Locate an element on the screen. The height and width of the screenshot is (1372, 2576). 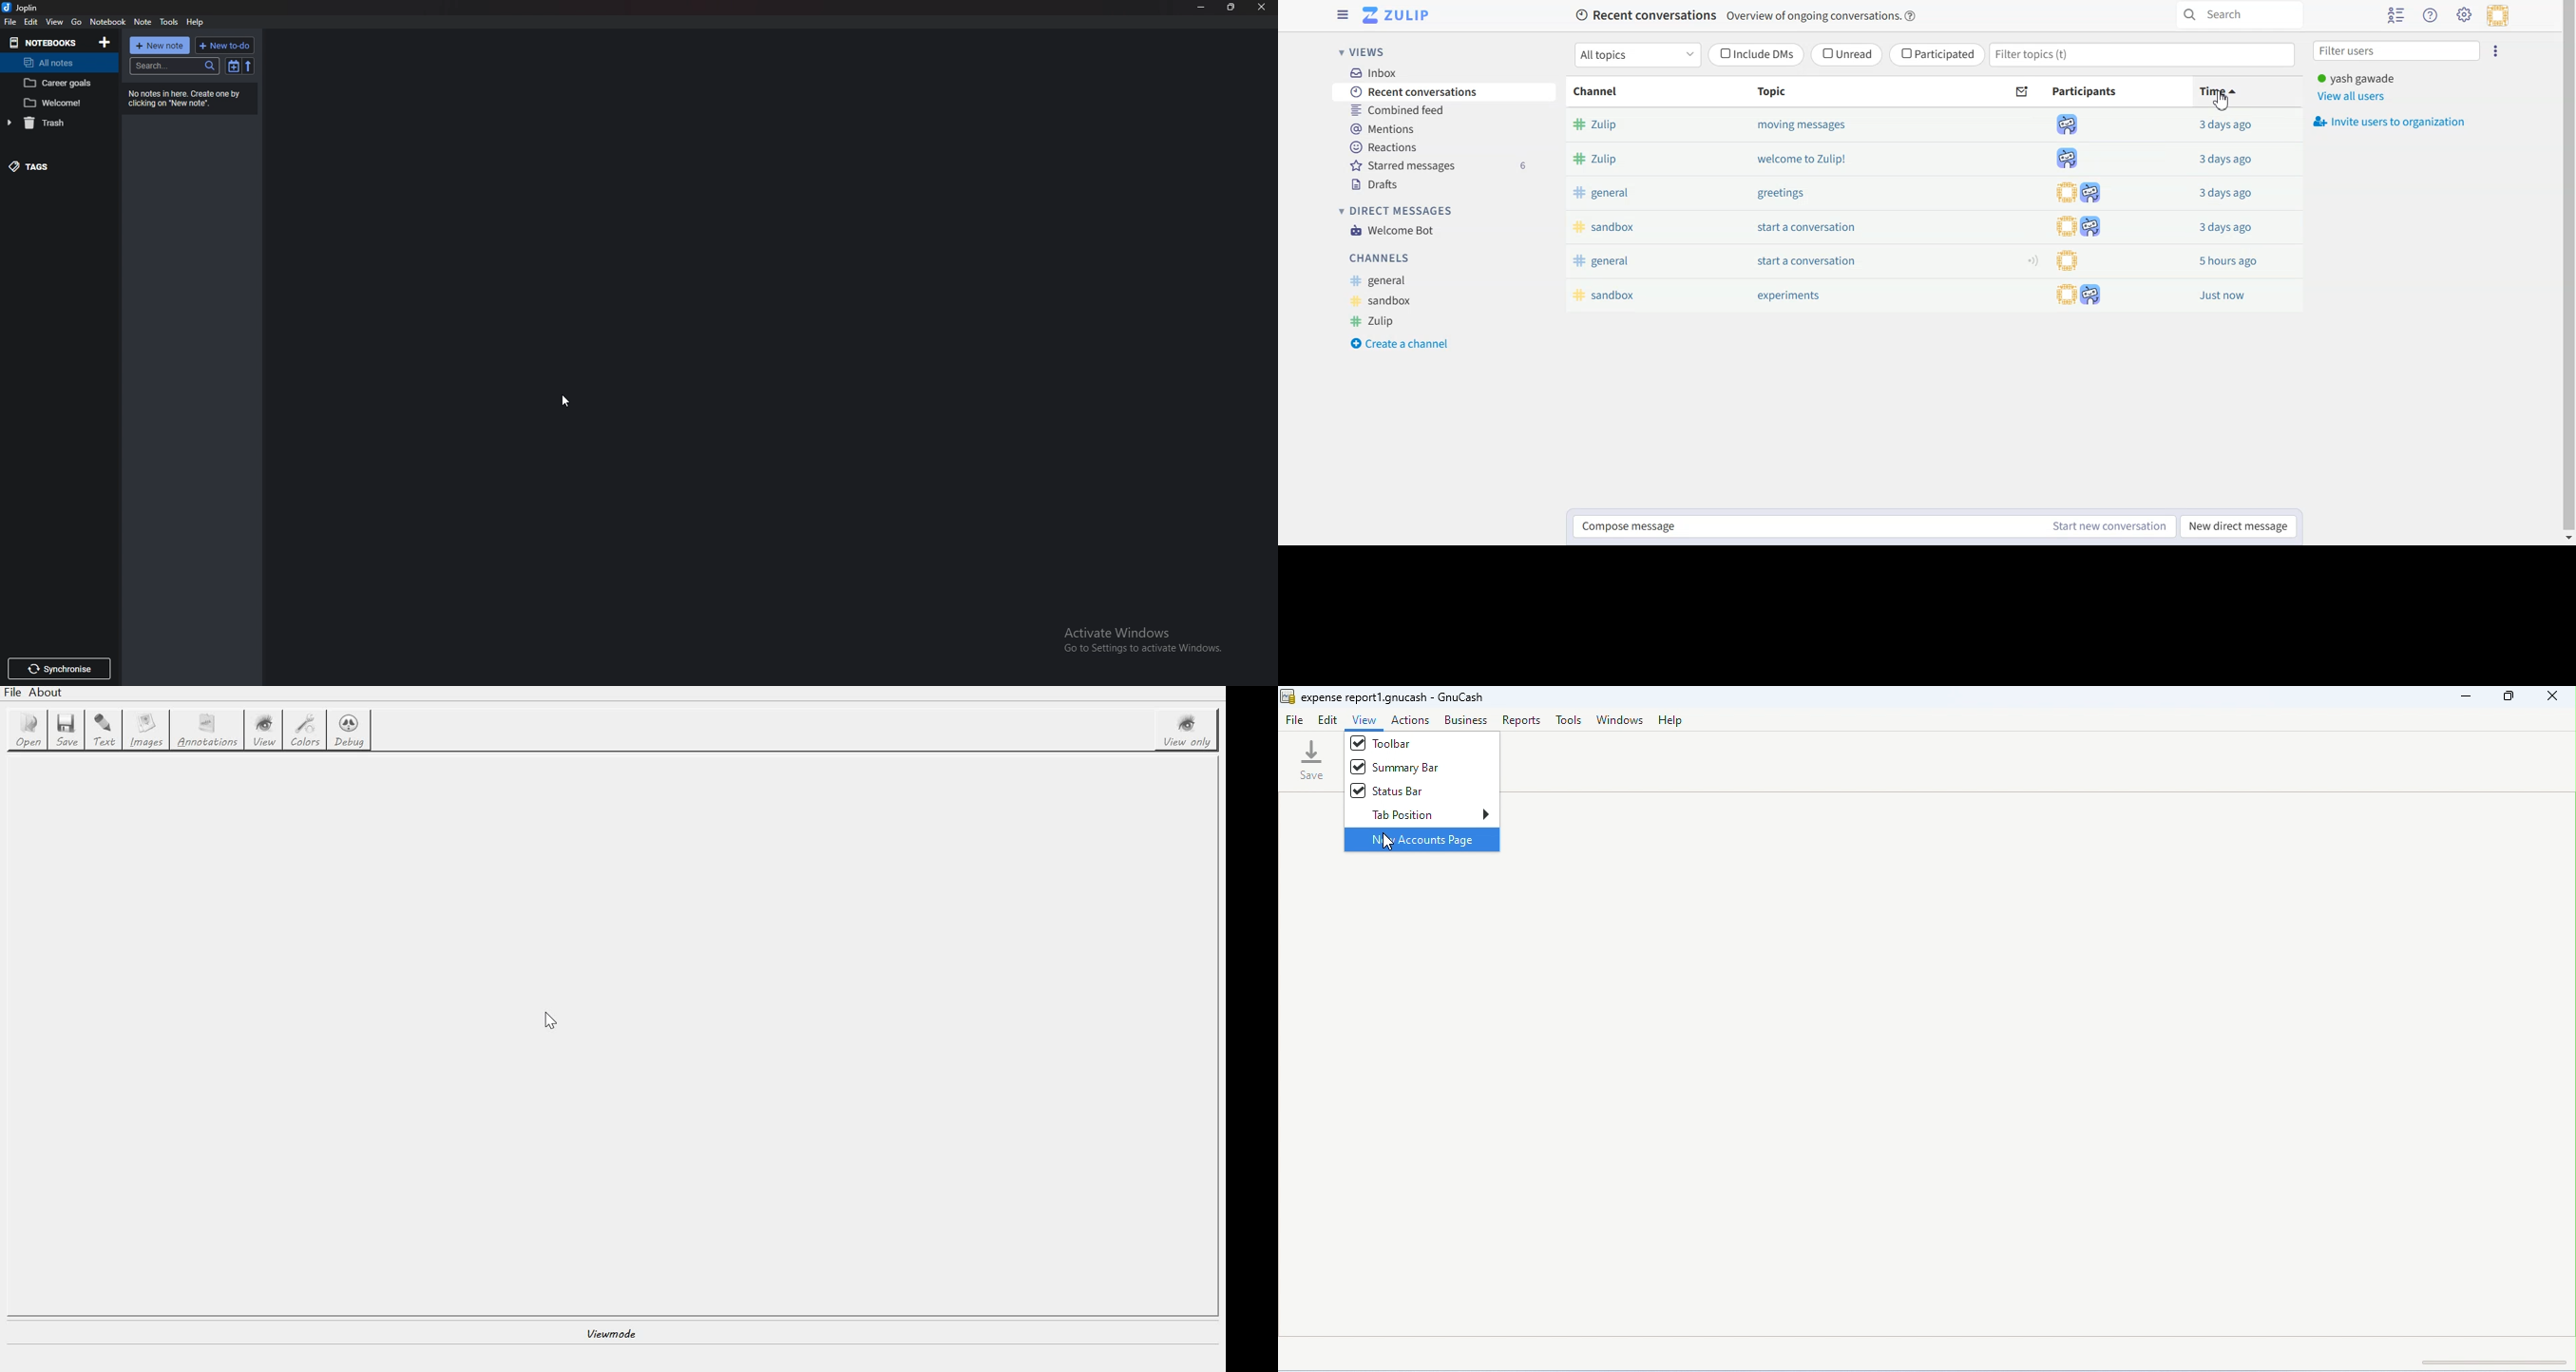
General is located at coordinates (1377, 281).